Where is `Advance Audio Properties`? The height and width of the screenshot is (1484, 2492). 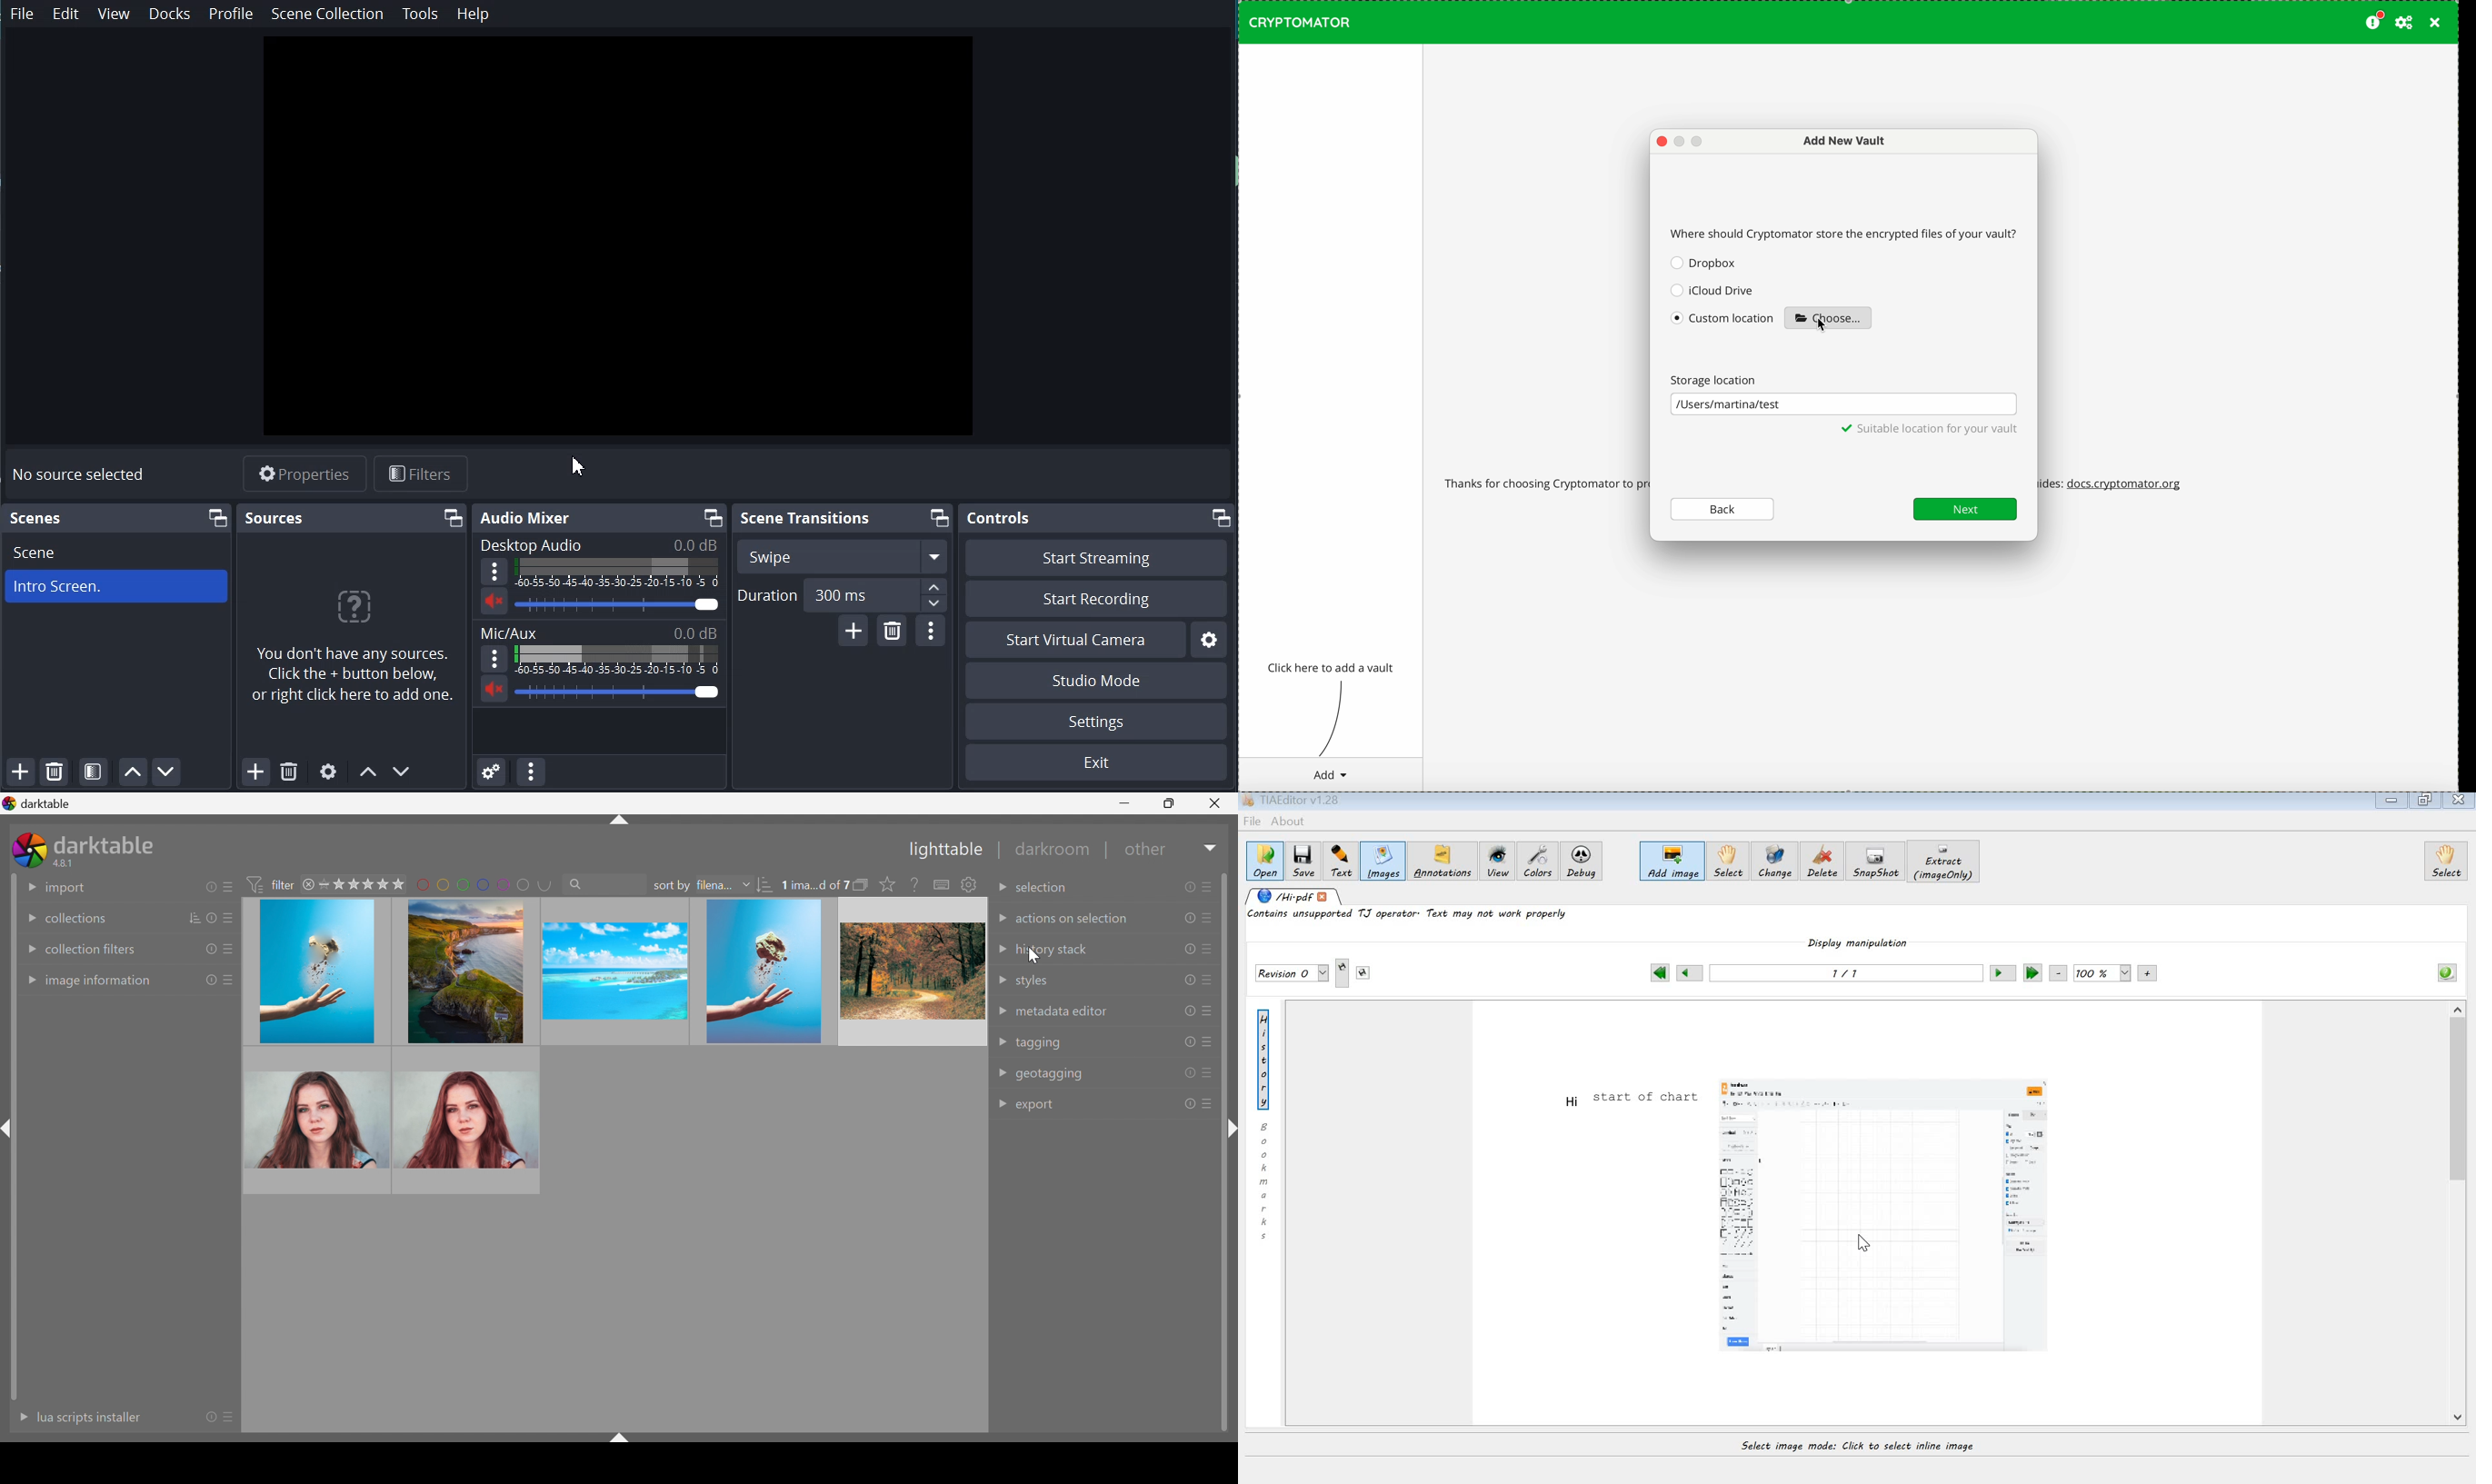 Advance Audio Properties is located at coordinates (492, 770).